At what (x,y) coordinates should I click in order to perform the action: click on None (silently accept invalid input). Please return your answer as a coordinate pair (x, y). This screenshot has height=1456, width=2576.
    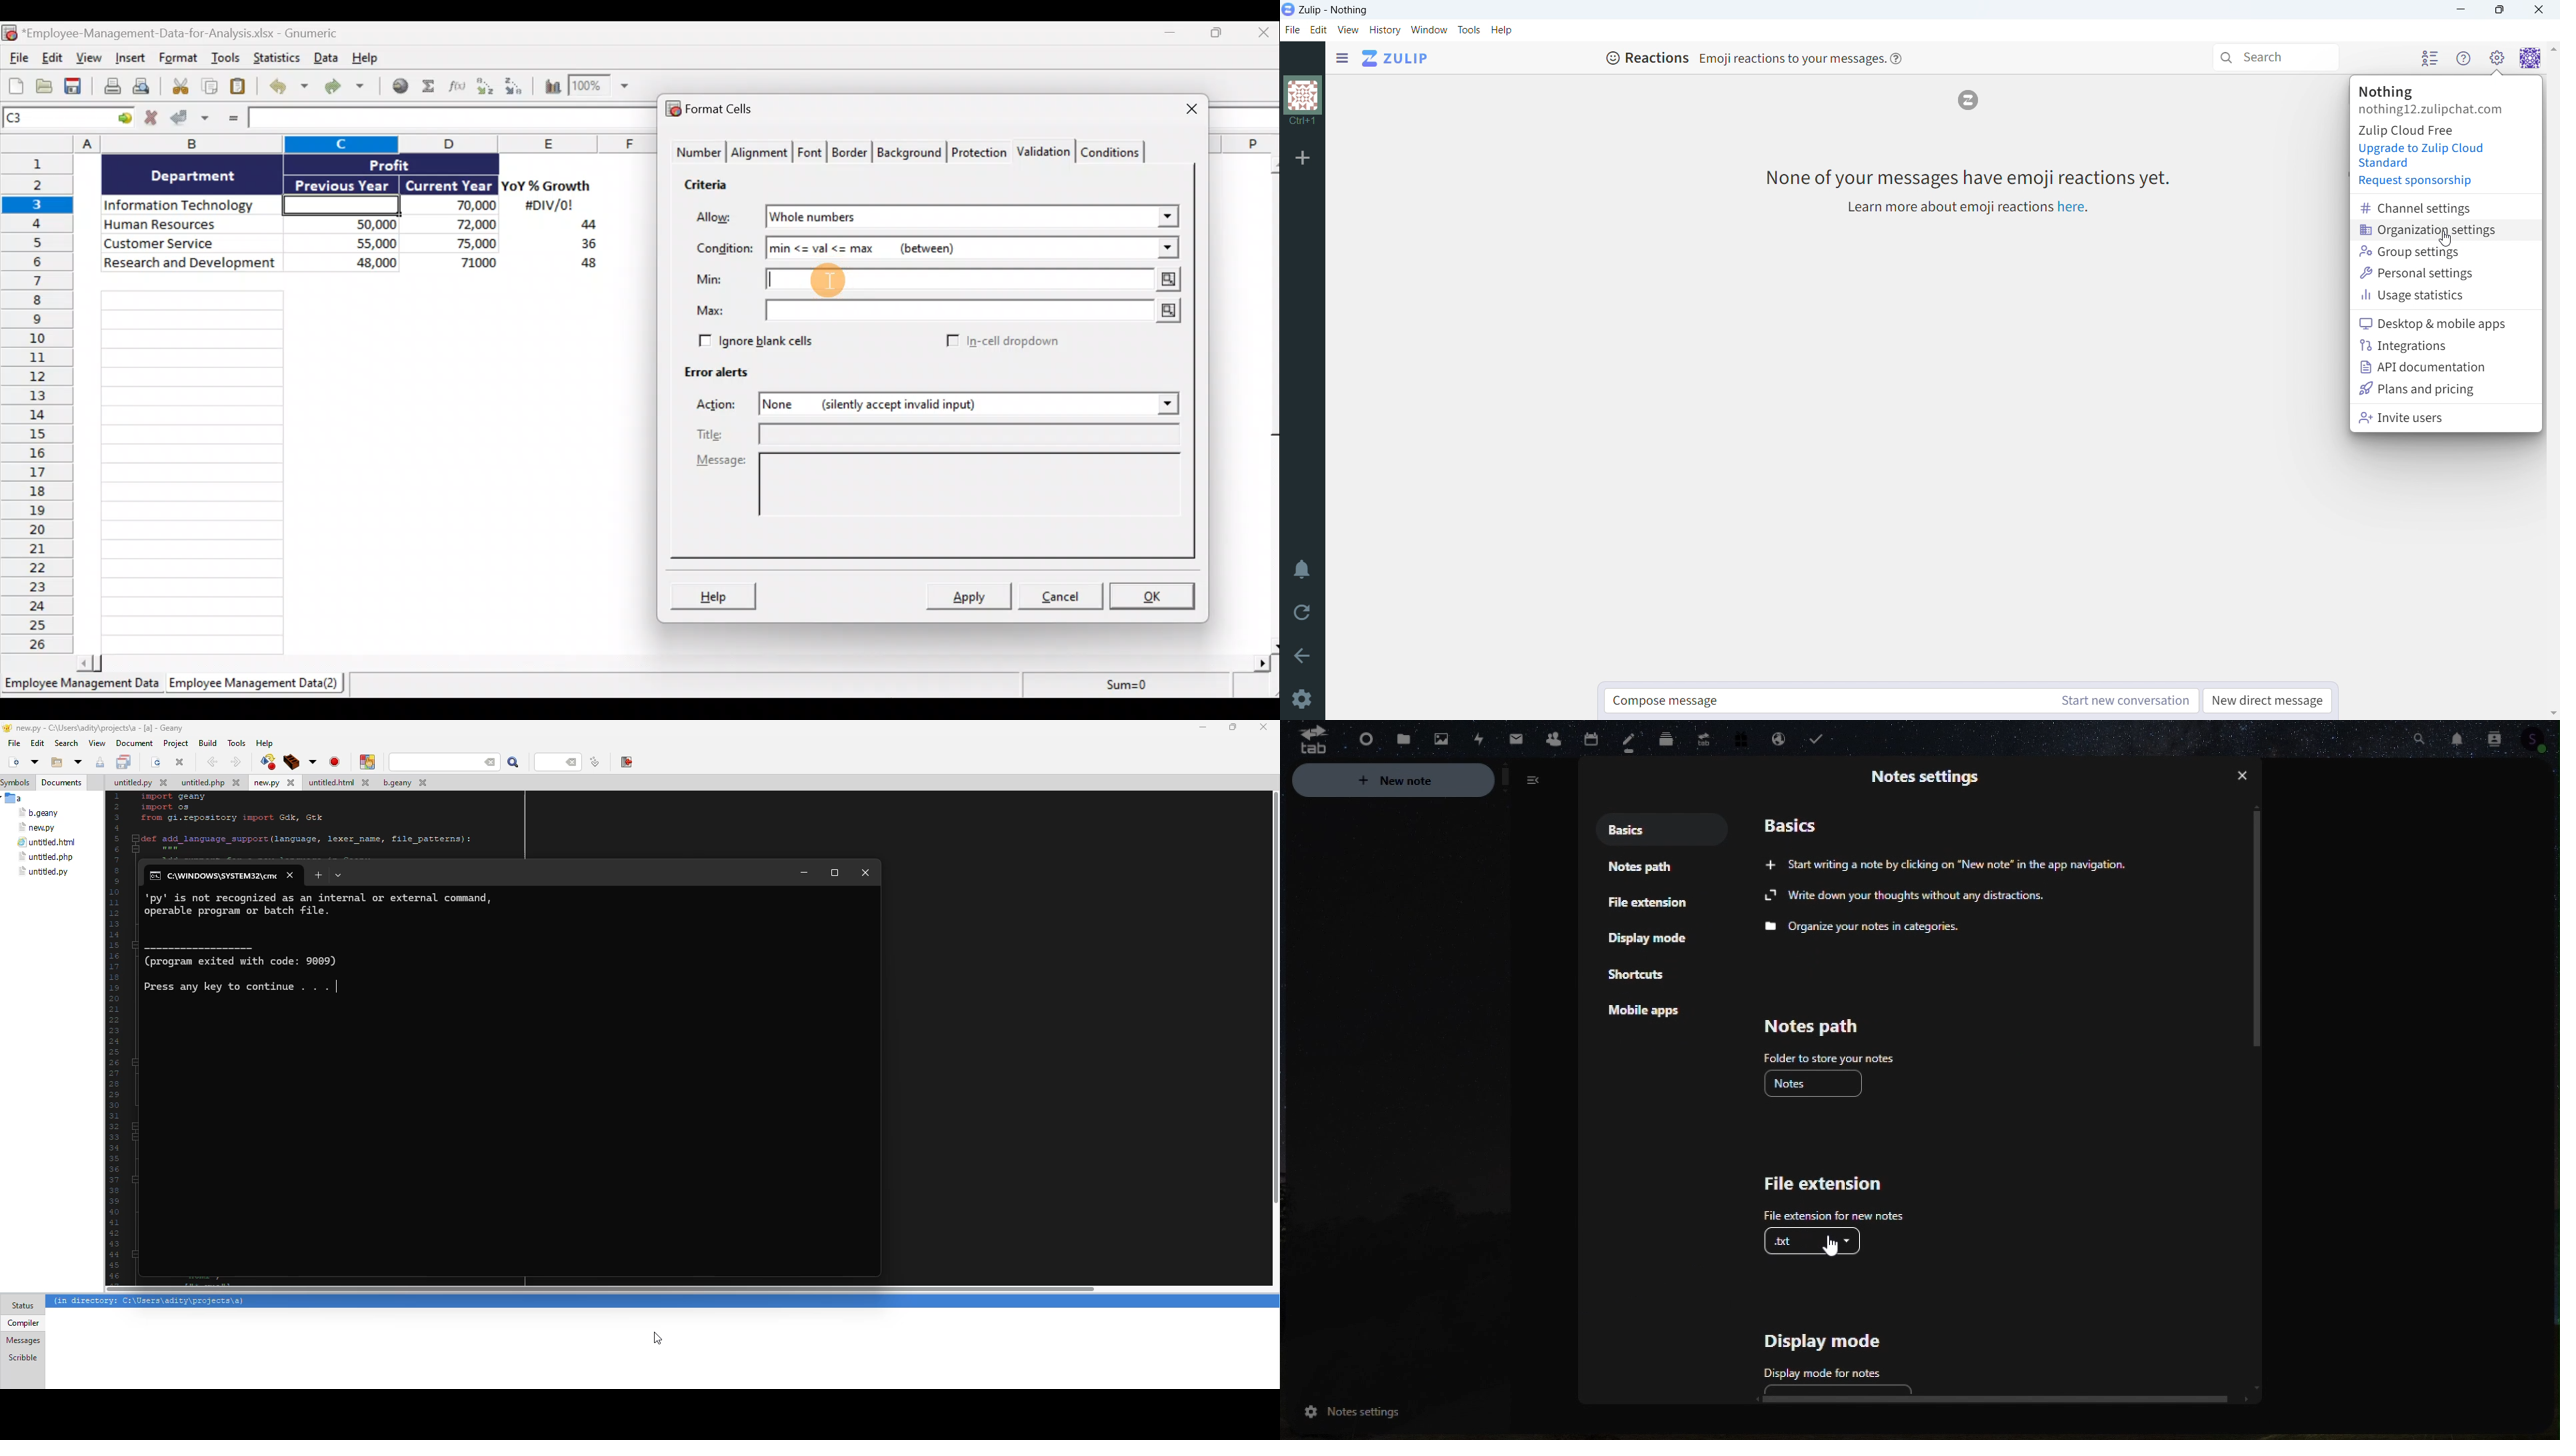
    Looking at the image, I should click on (924, 406).